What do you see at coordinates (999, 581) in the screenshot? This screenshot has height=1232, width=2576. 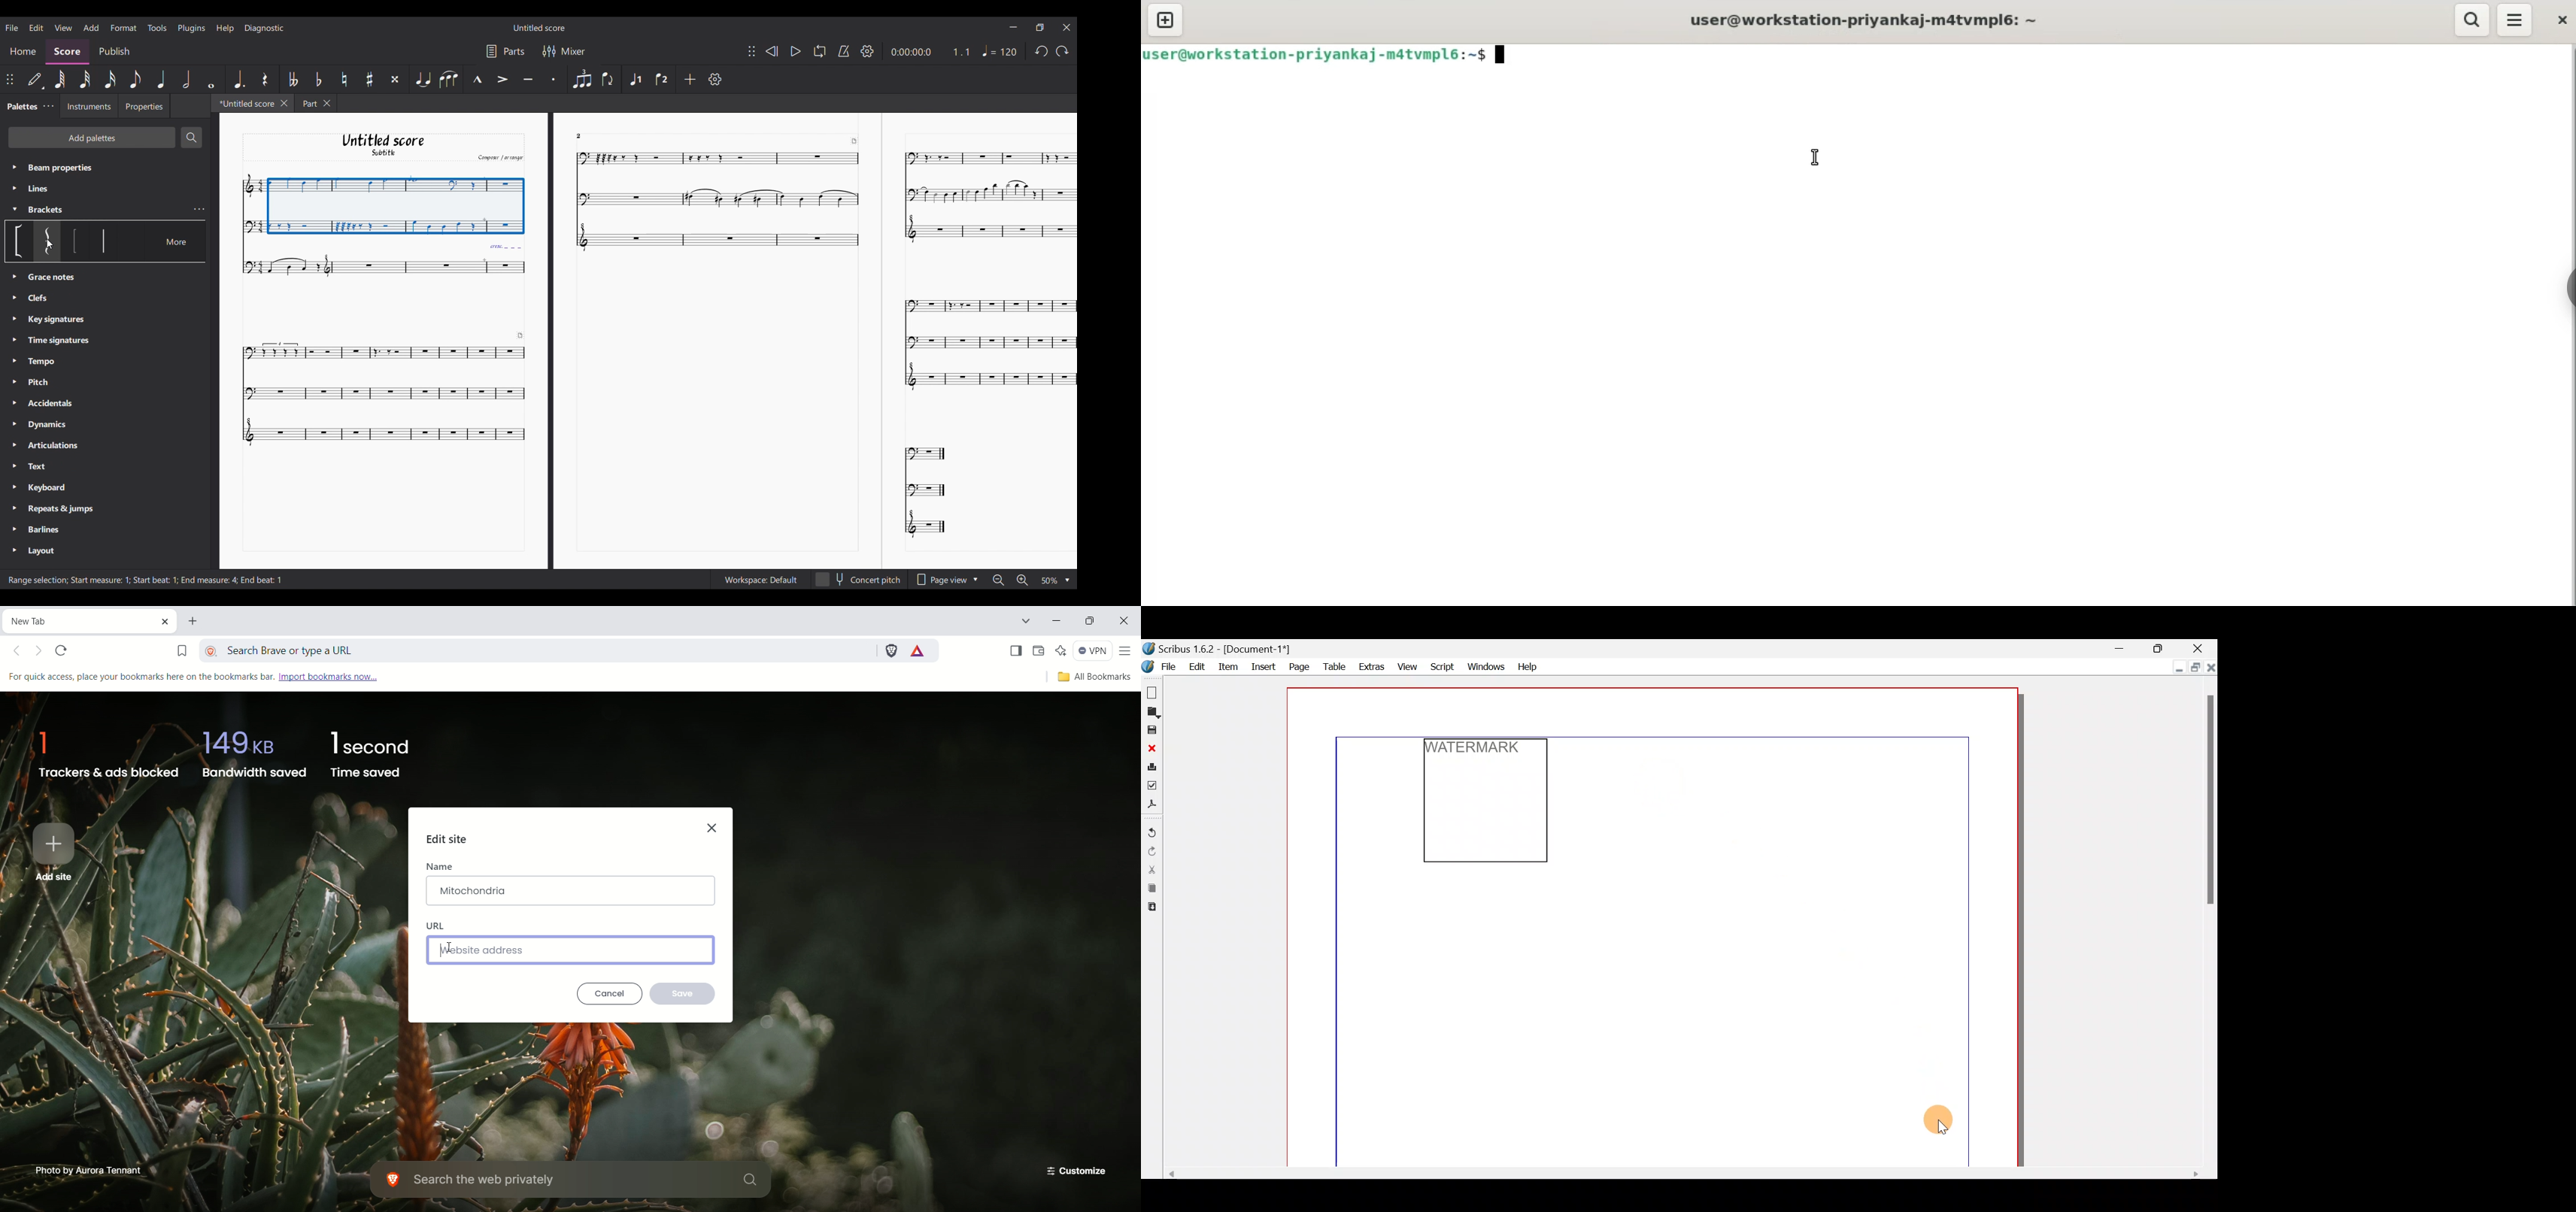 I see `Zoom out` at bounding box center [999, 581].